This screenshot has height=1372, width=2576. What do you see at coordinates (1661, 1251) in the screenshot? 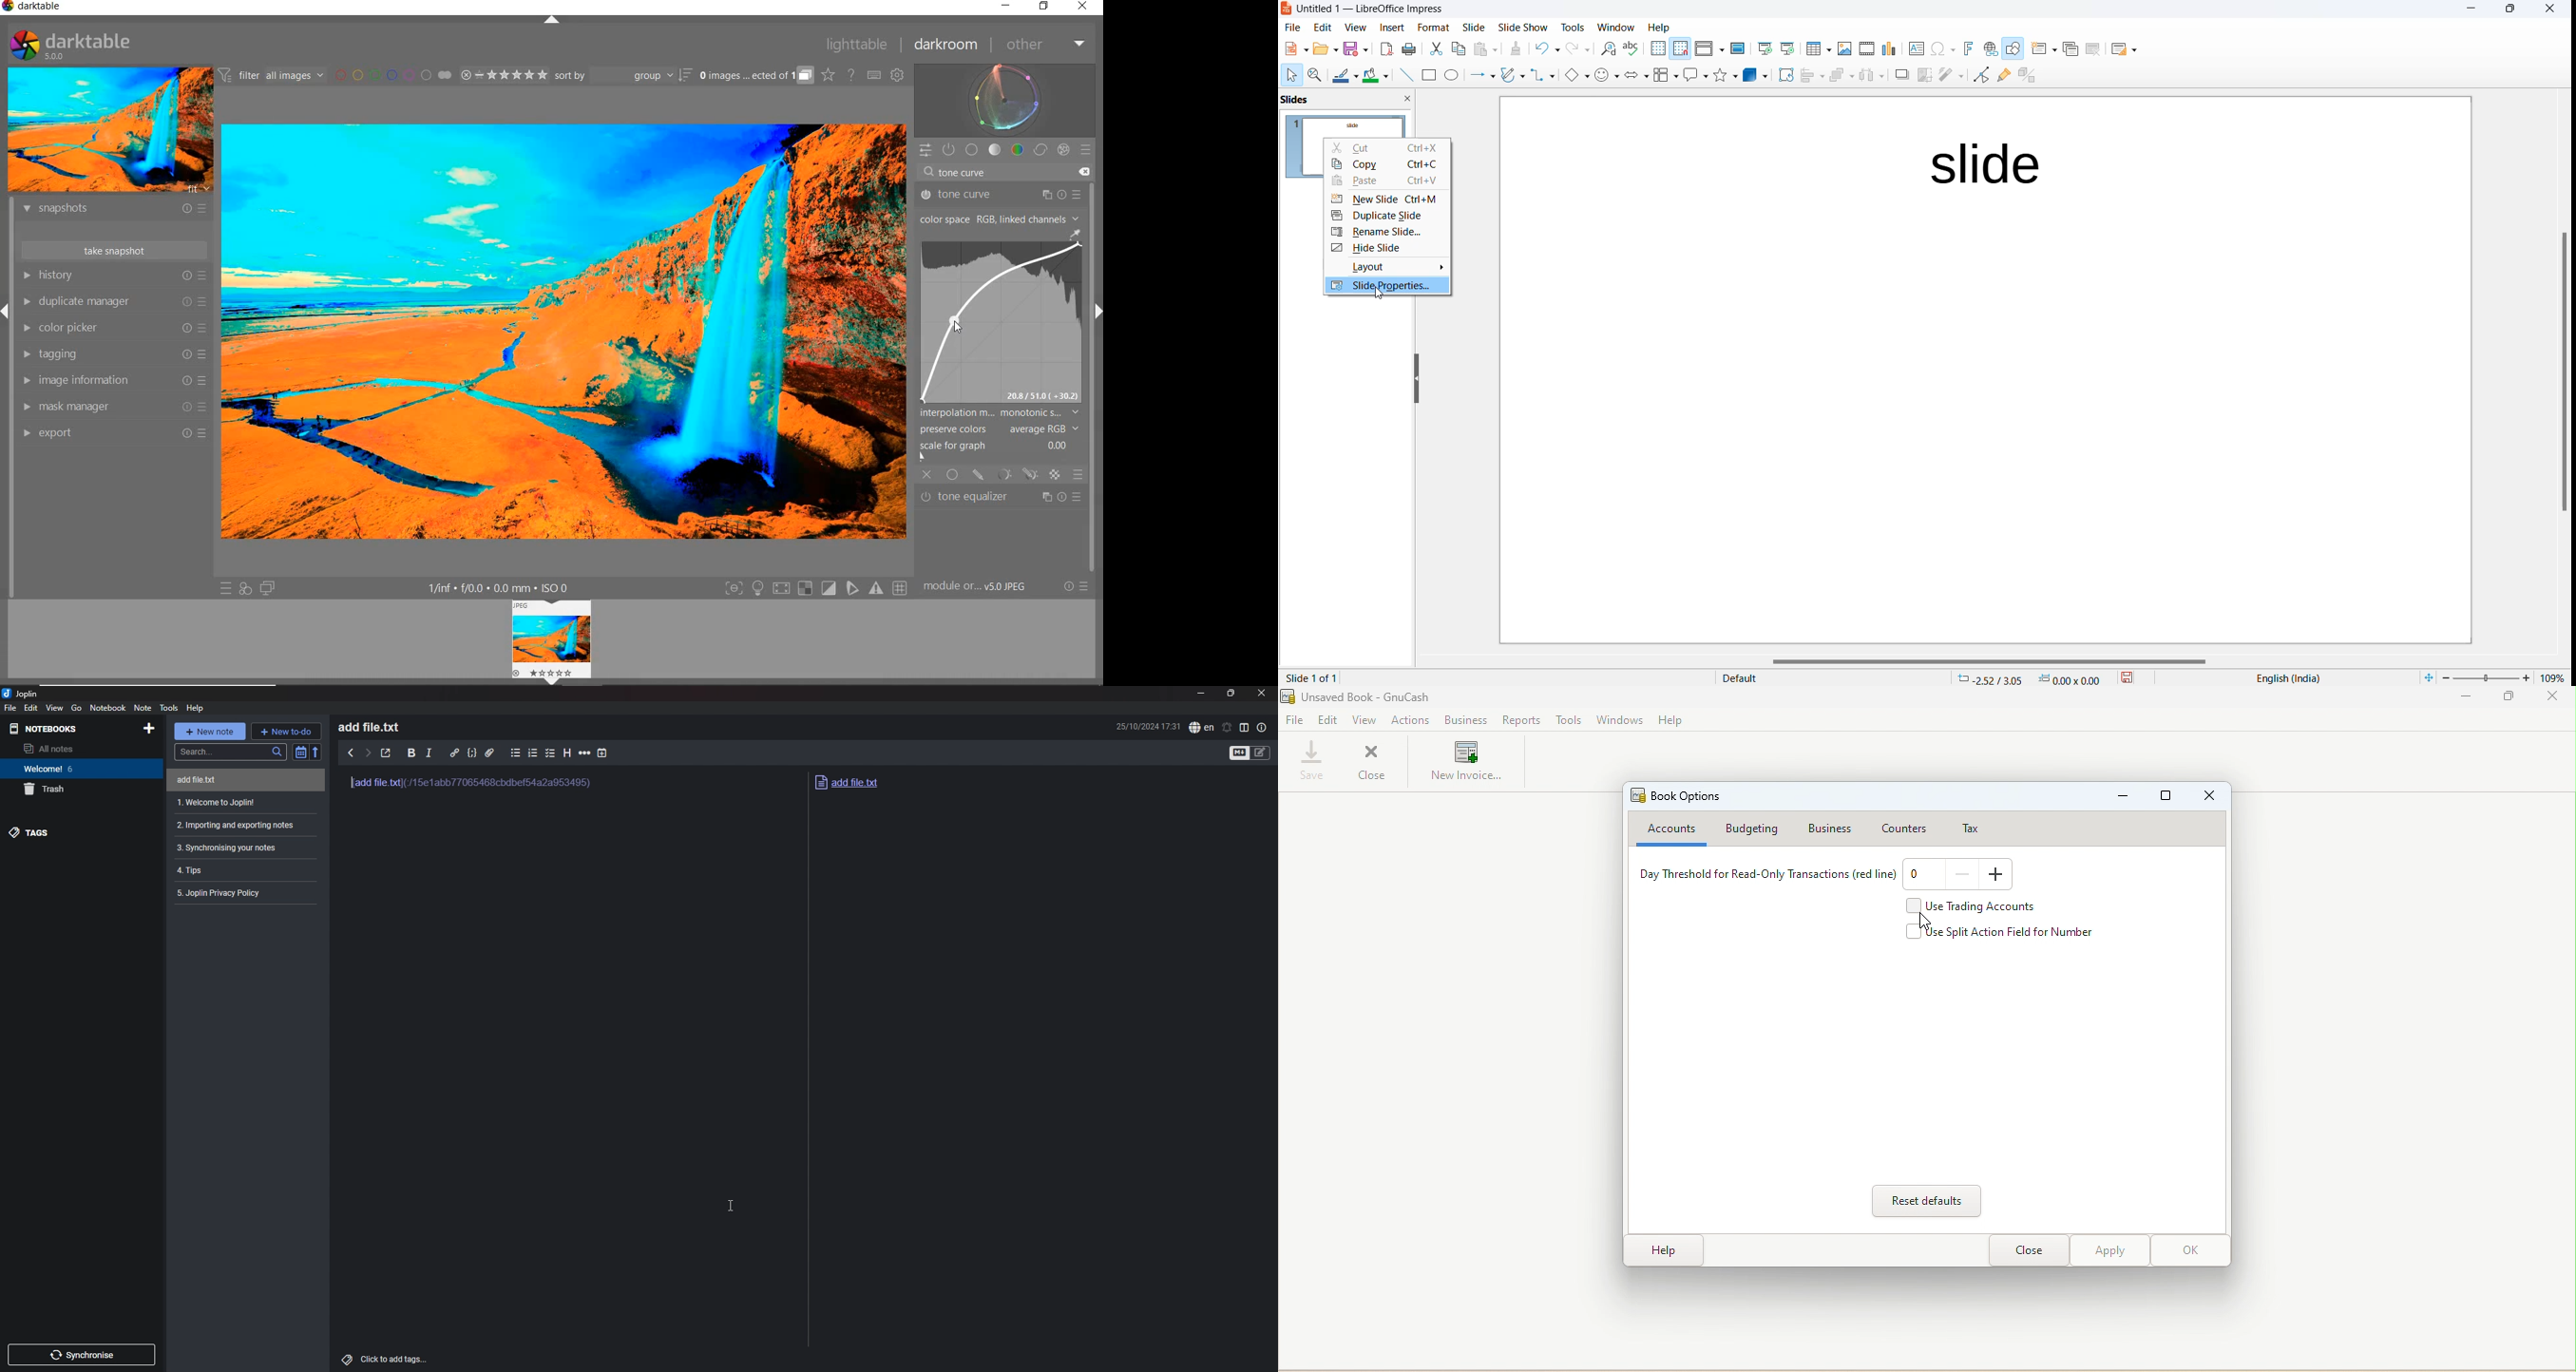
I see `Help` at bounding box center [1661, 1251].